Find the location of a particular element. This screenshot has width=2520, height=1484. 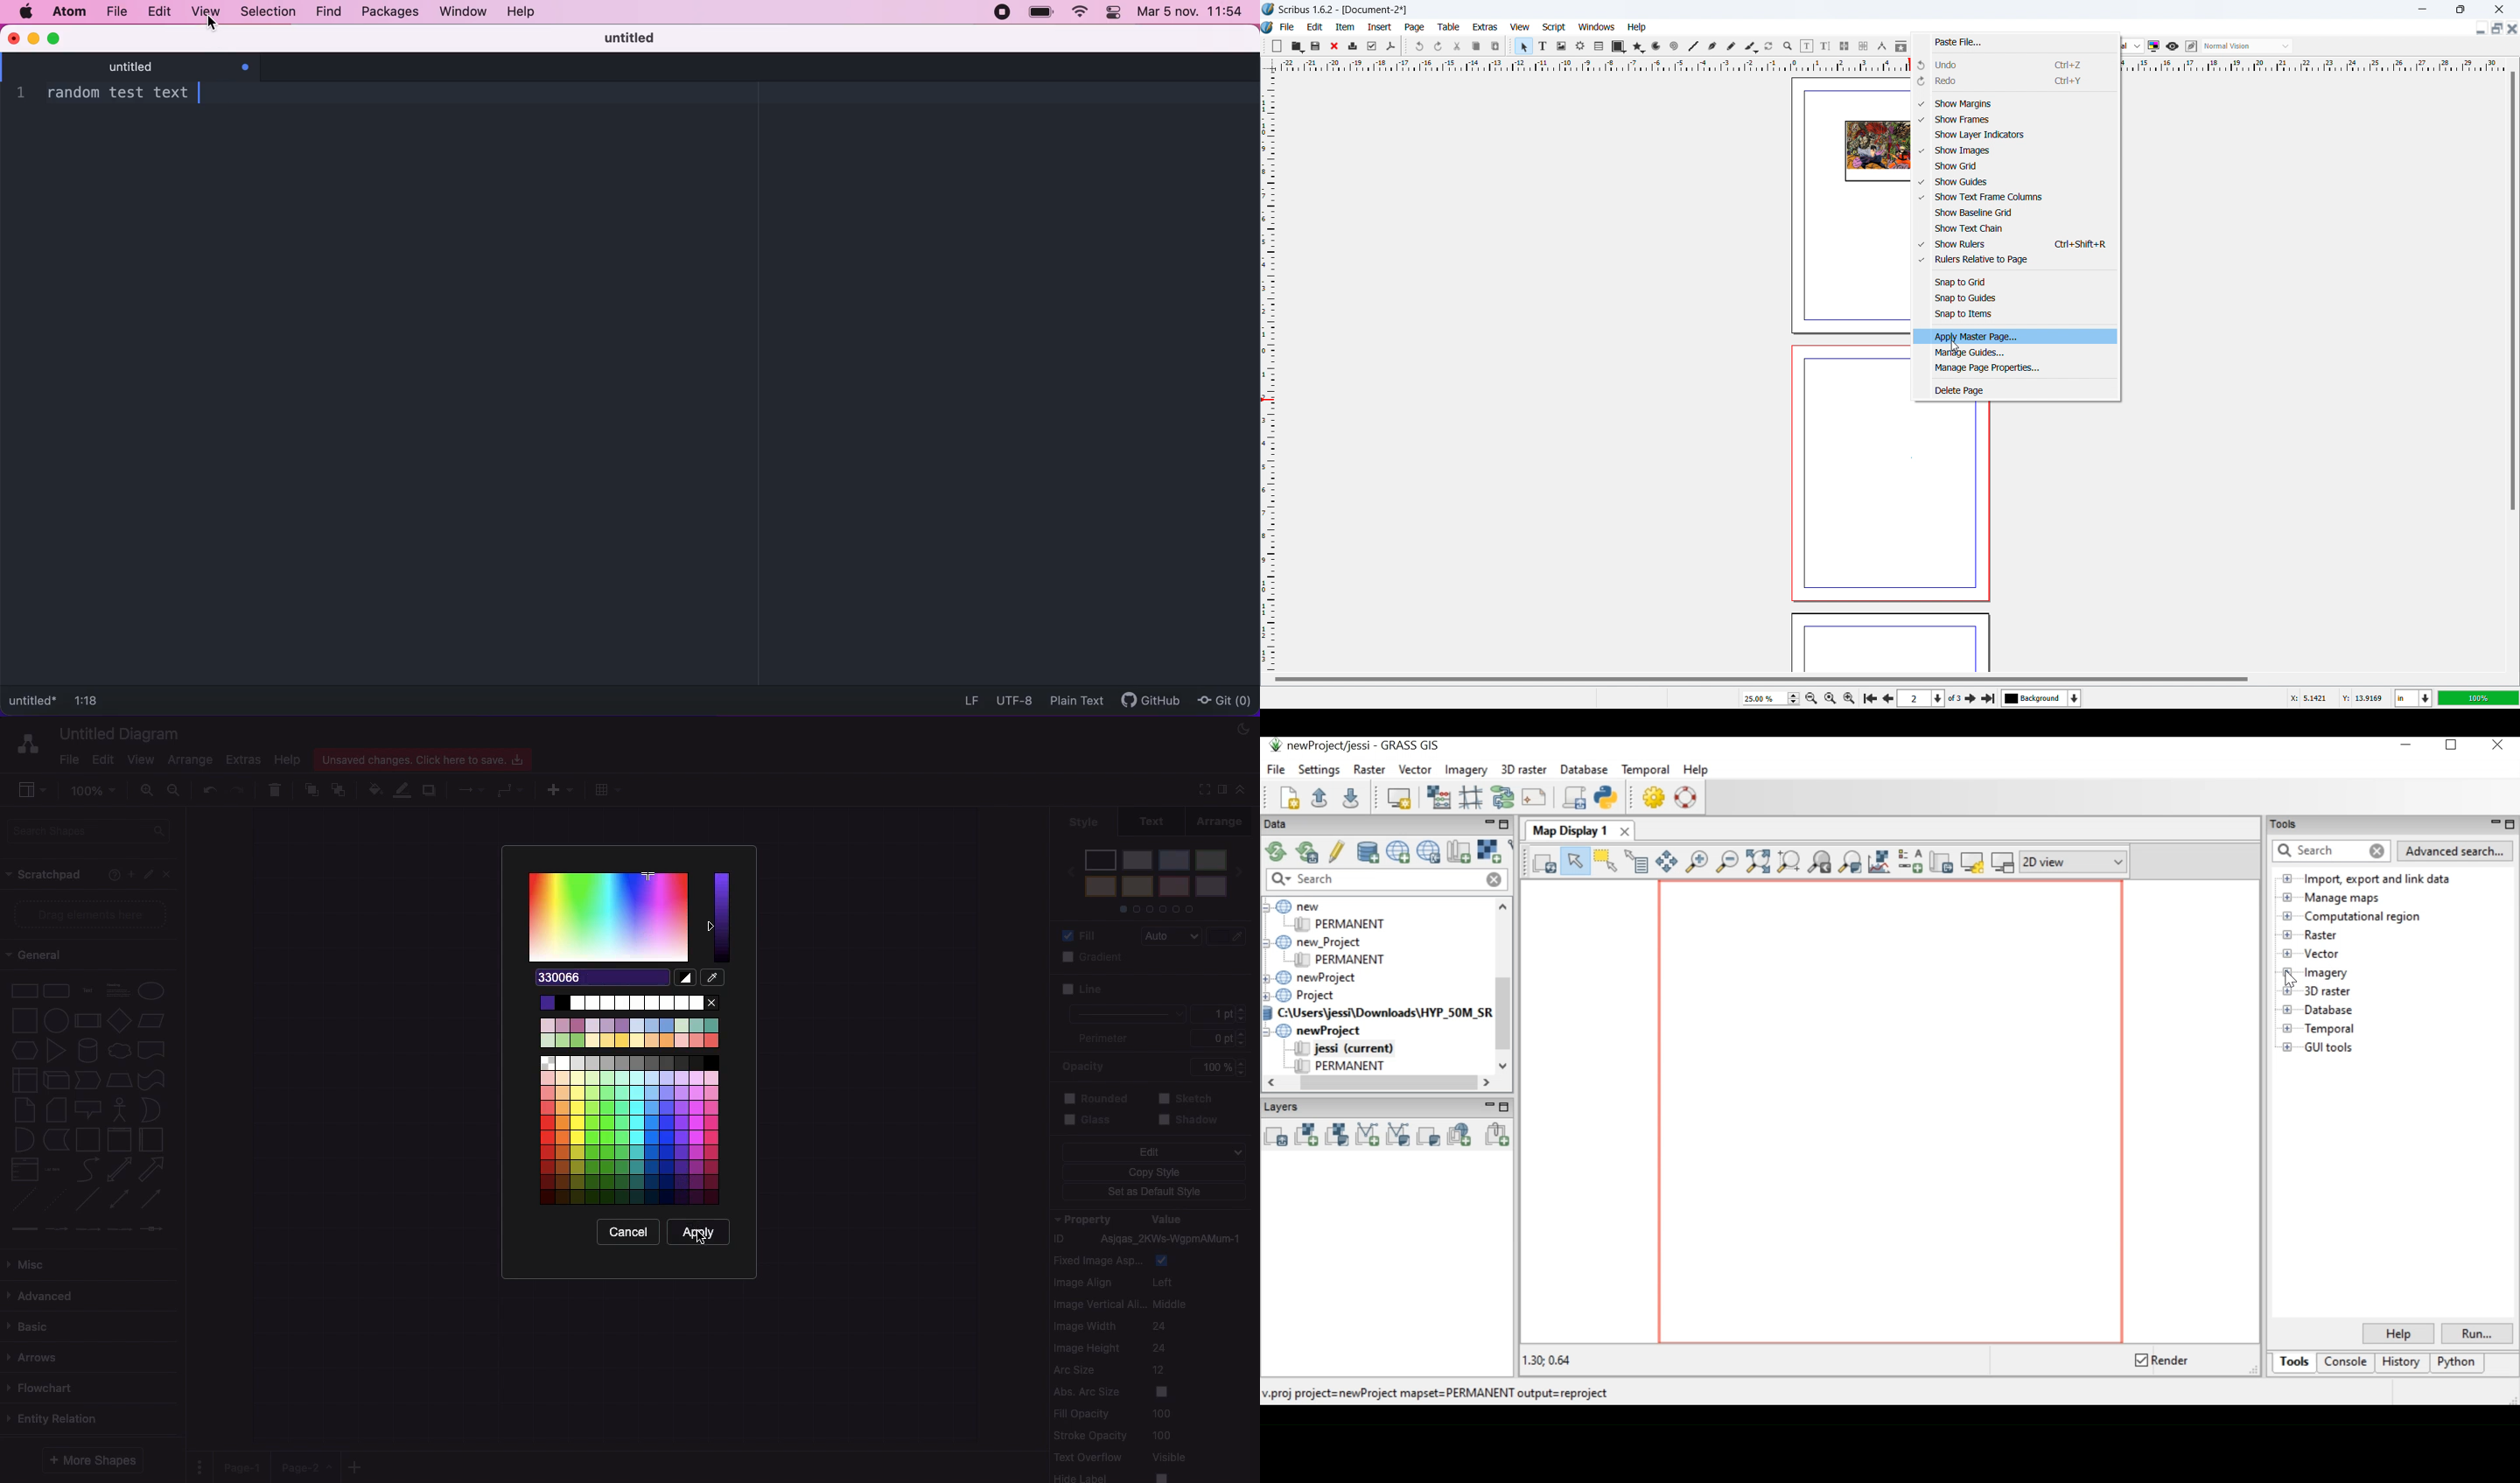

More shapes is located at coordinates (94, 1457).